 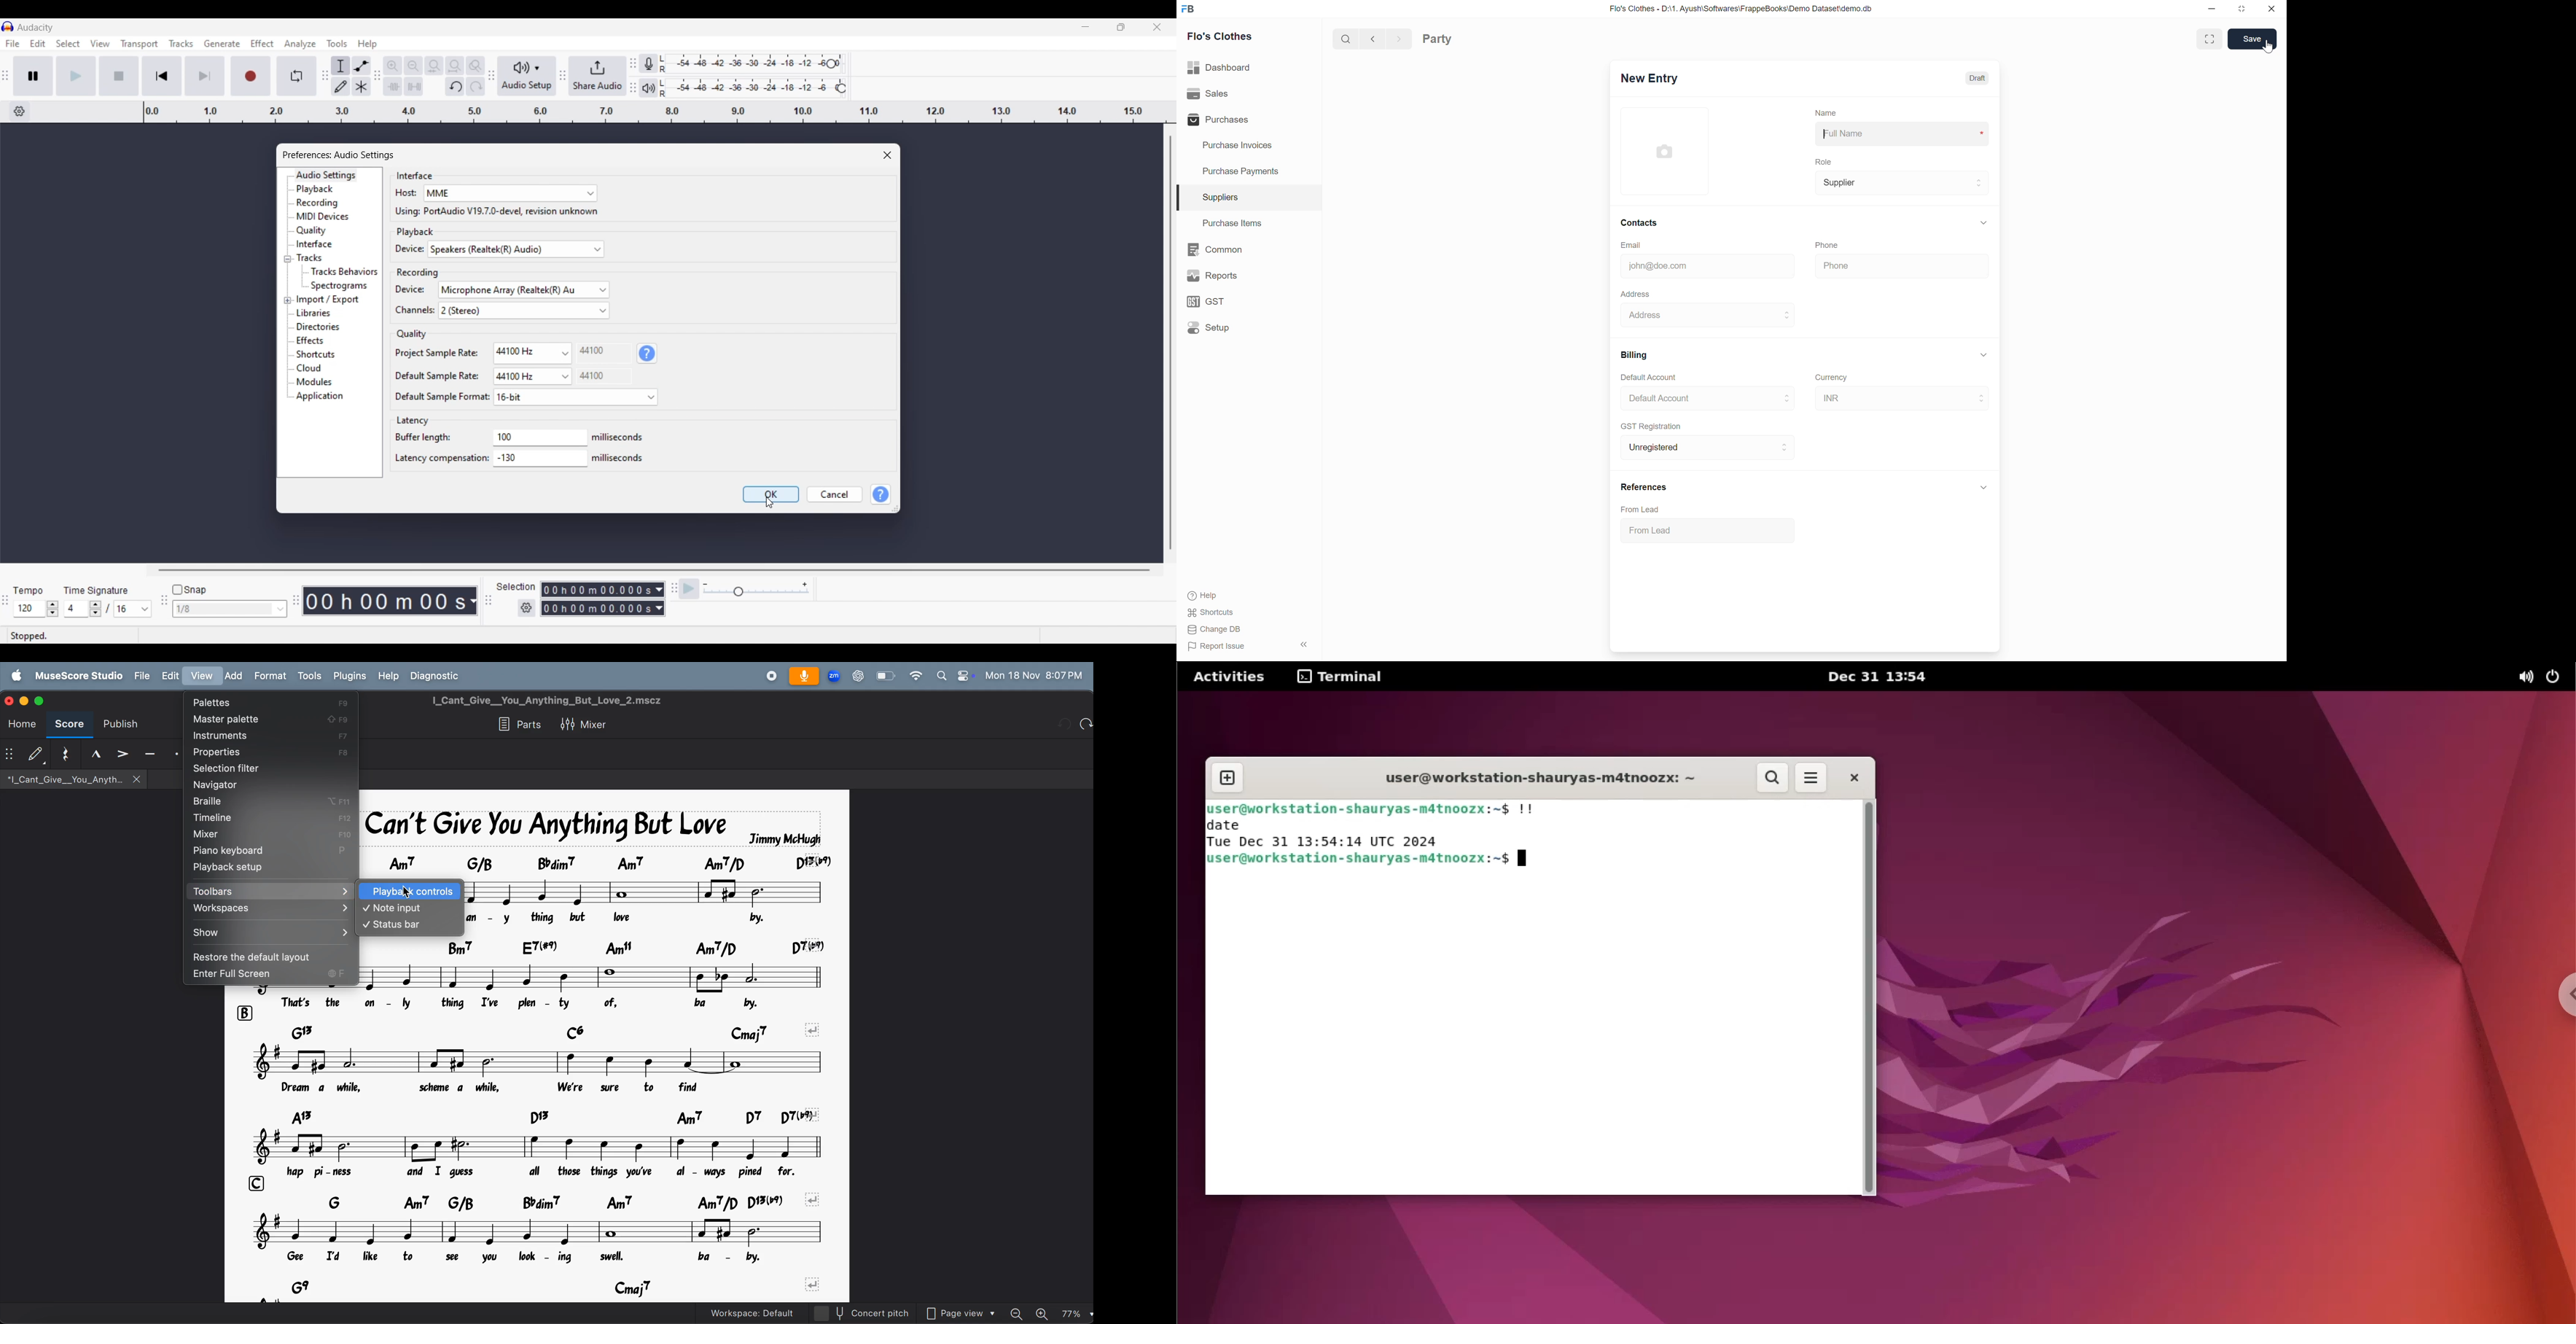 I want to click on Click to collapse, so click(x=1984, y=488).